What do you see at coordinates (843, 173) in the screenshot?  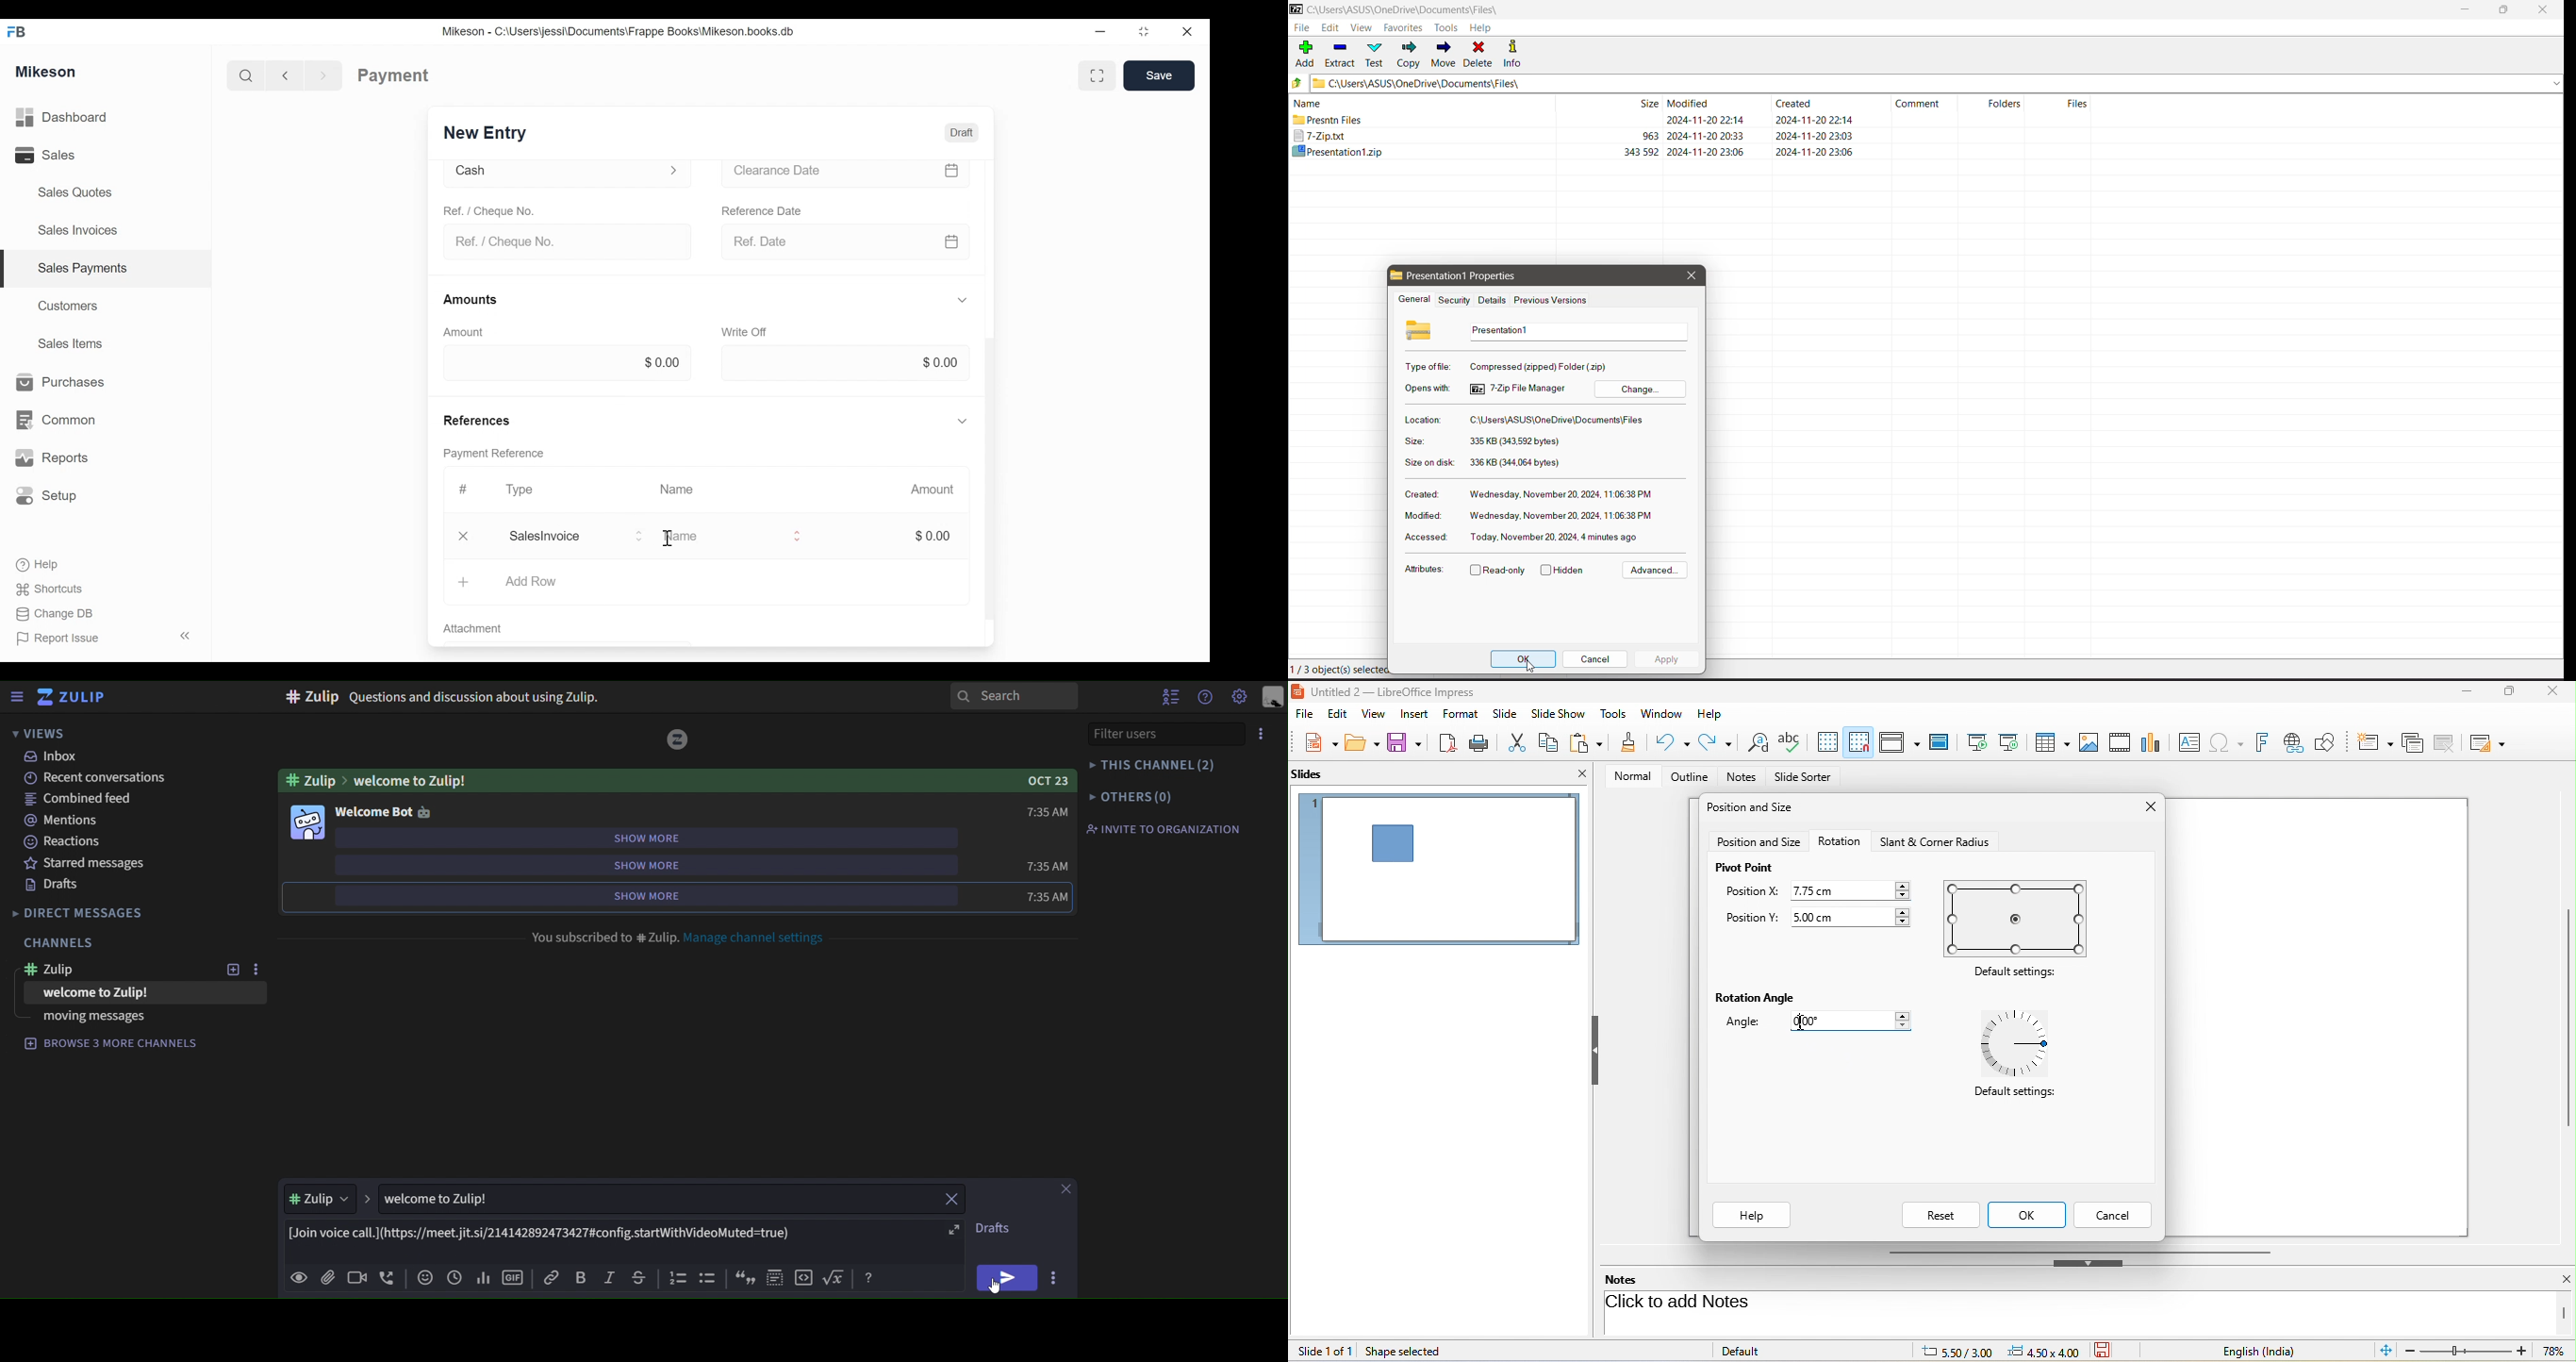 I see `Clearance date` at bounding box center [843, 173].